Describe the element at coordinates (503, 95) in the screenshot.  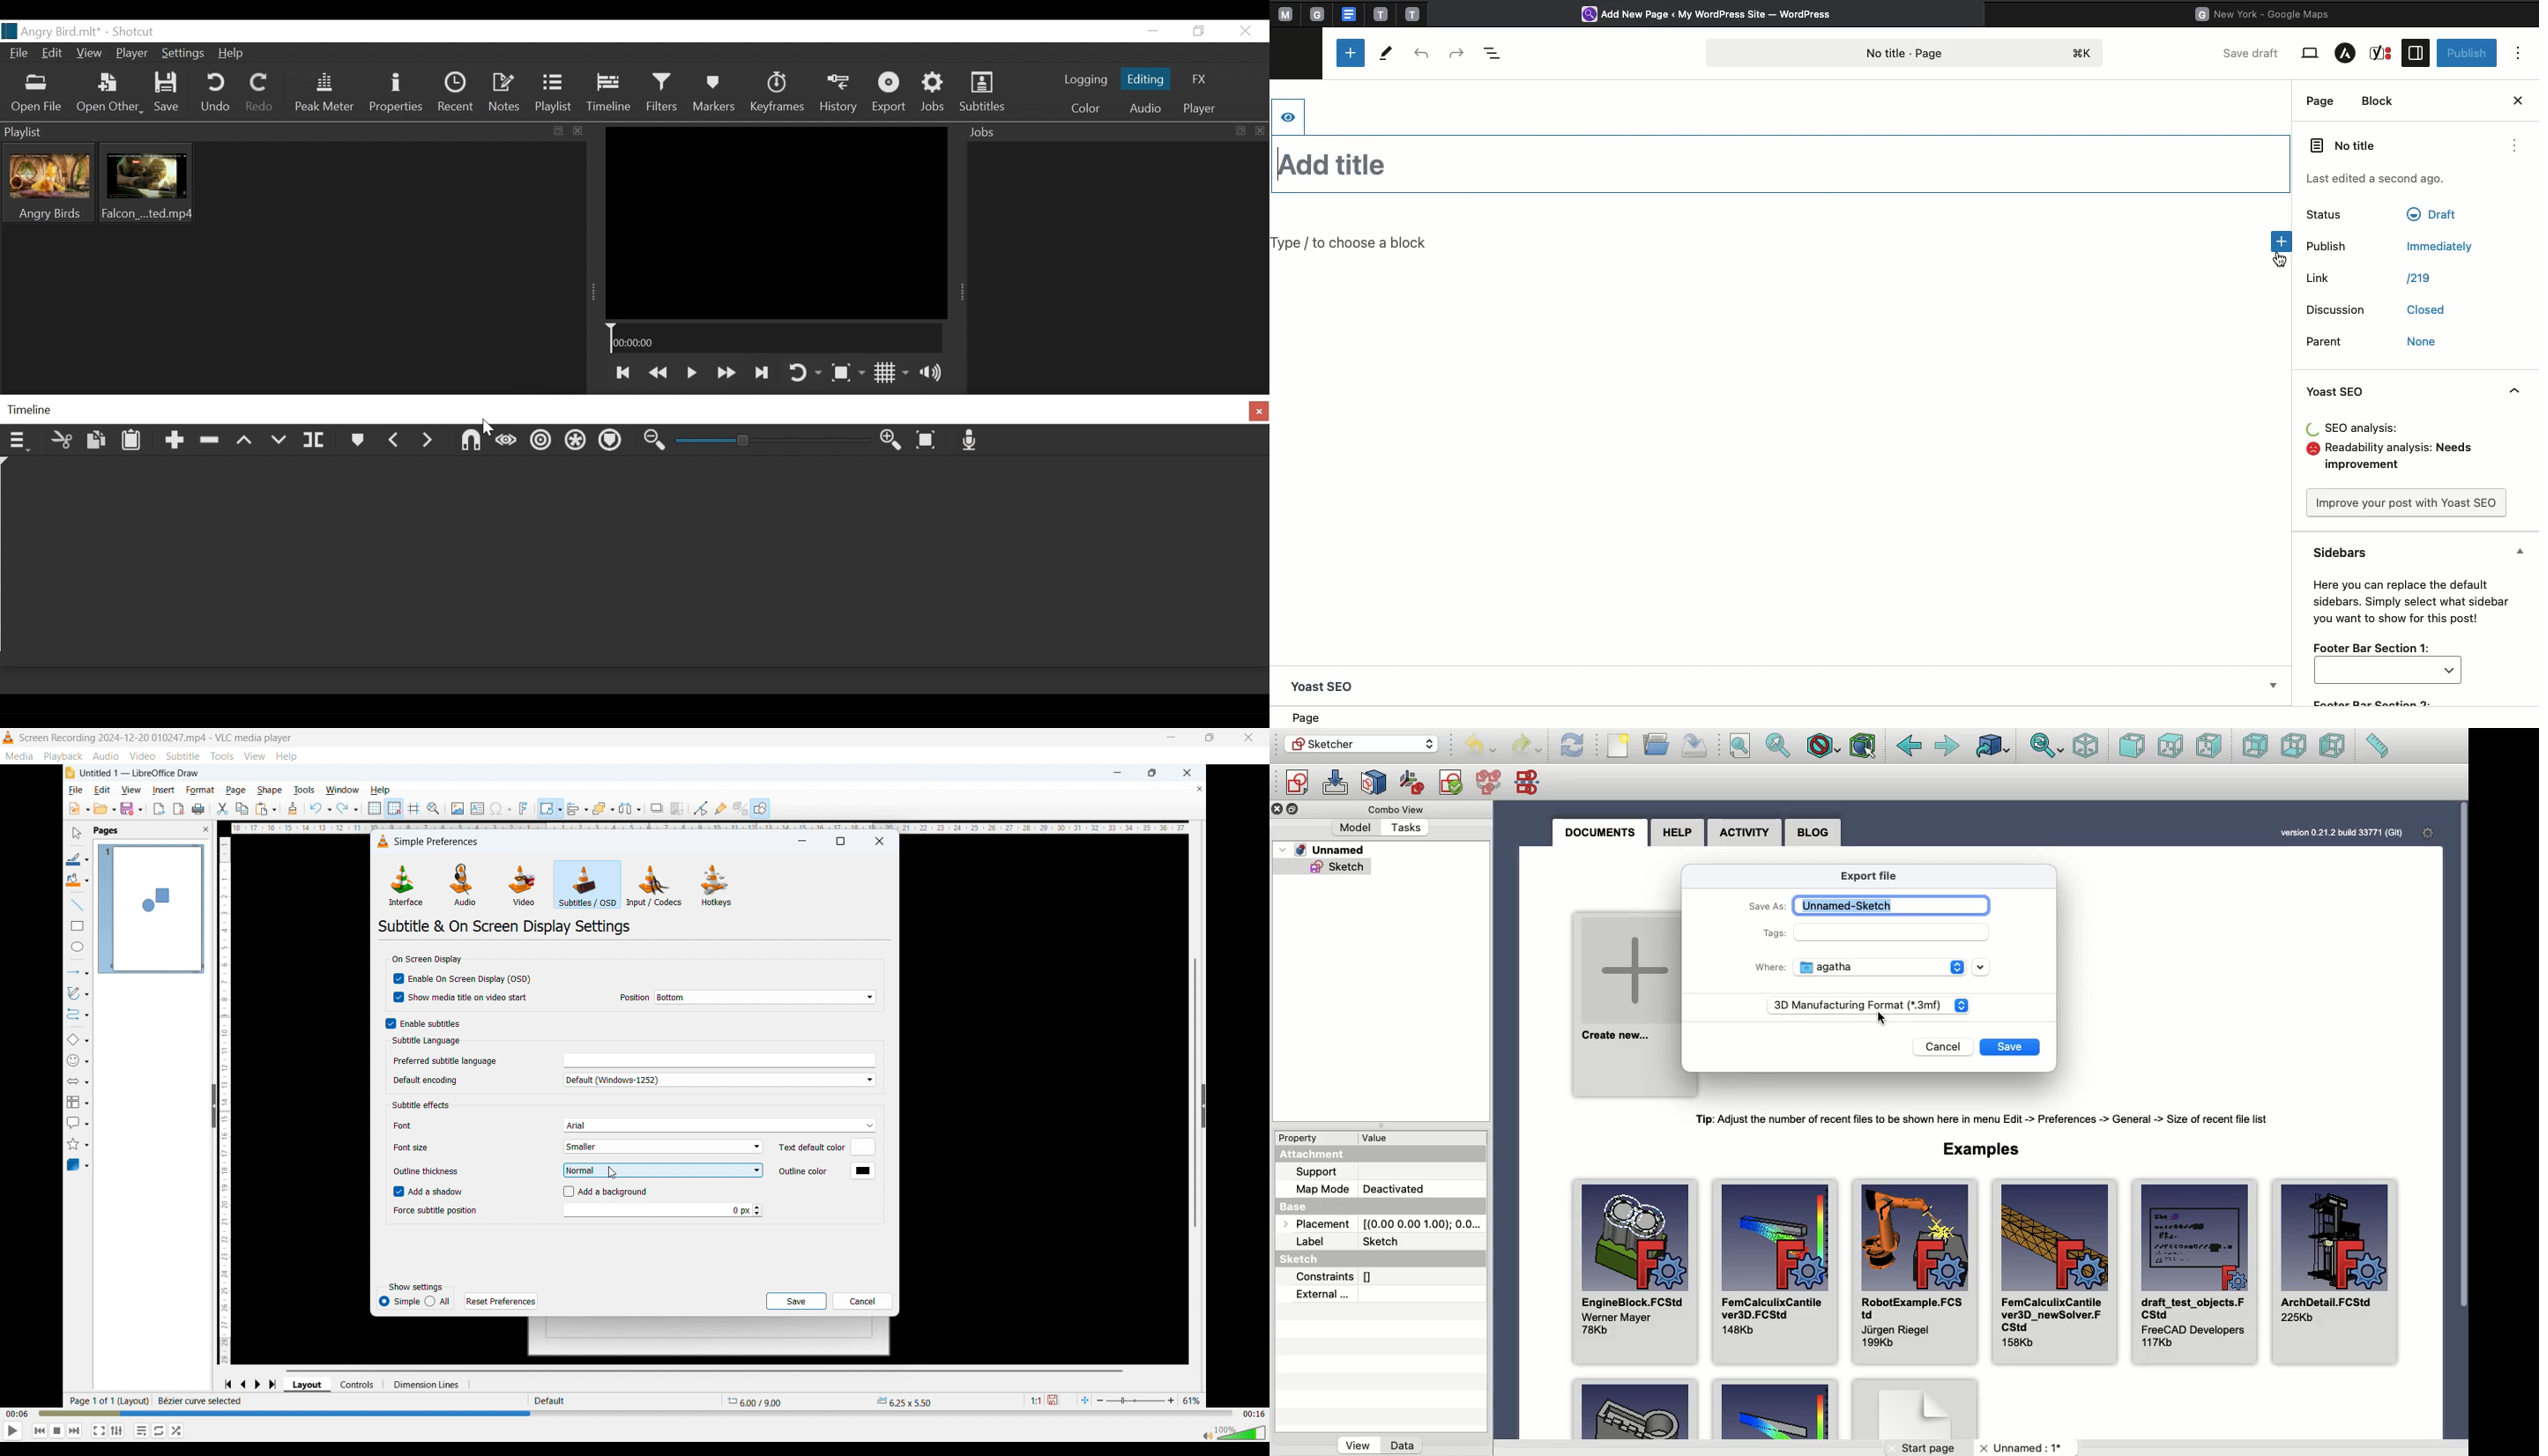
I see `Notes` at that location.